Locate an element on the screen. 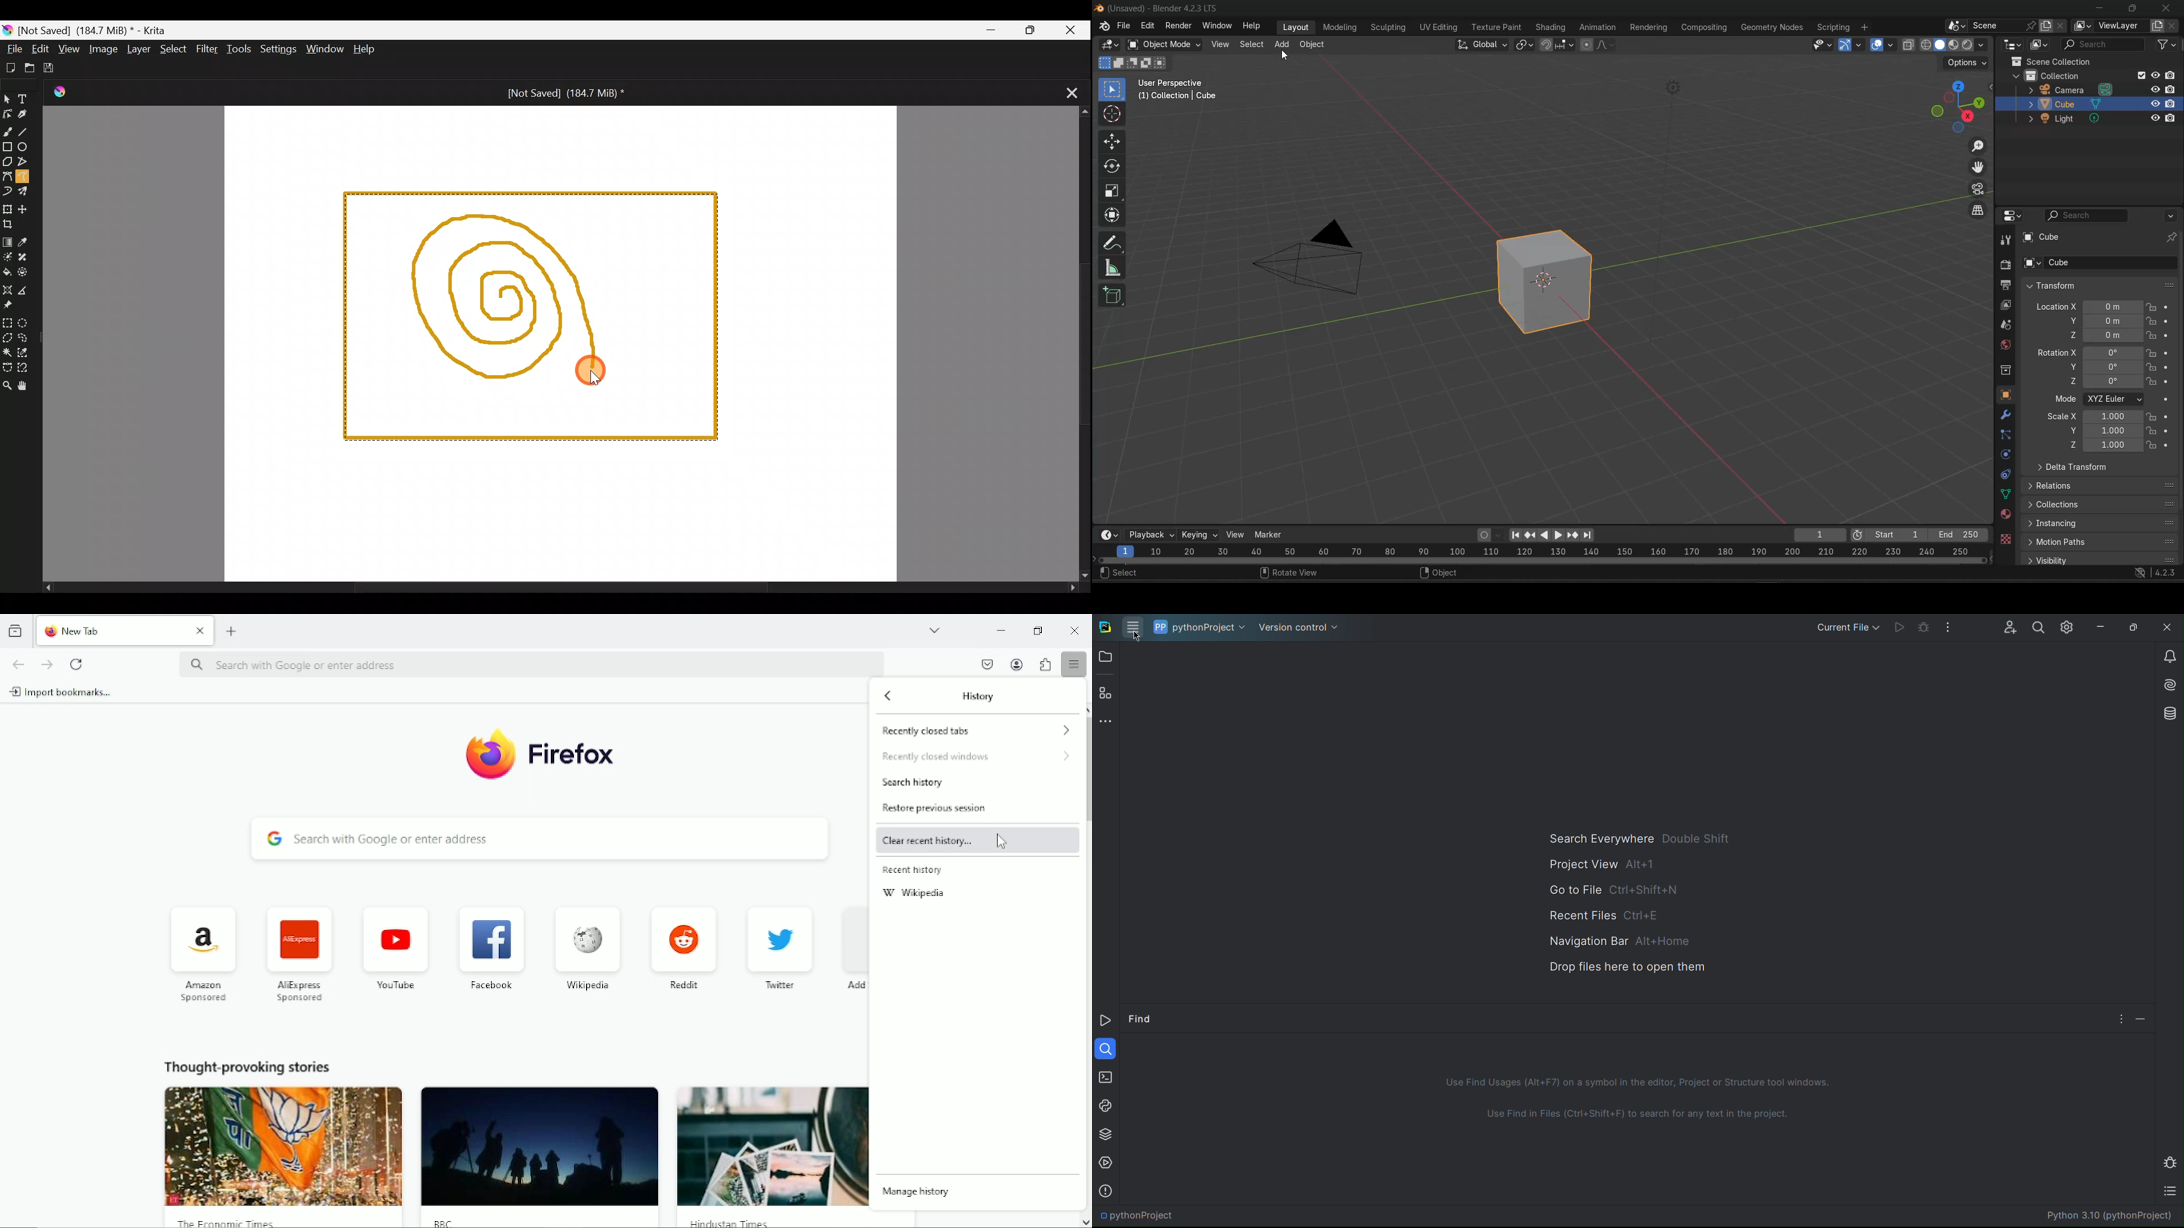 This screenshot has width=2184, height=1232. Minimize is located at coordinates (990, 30).